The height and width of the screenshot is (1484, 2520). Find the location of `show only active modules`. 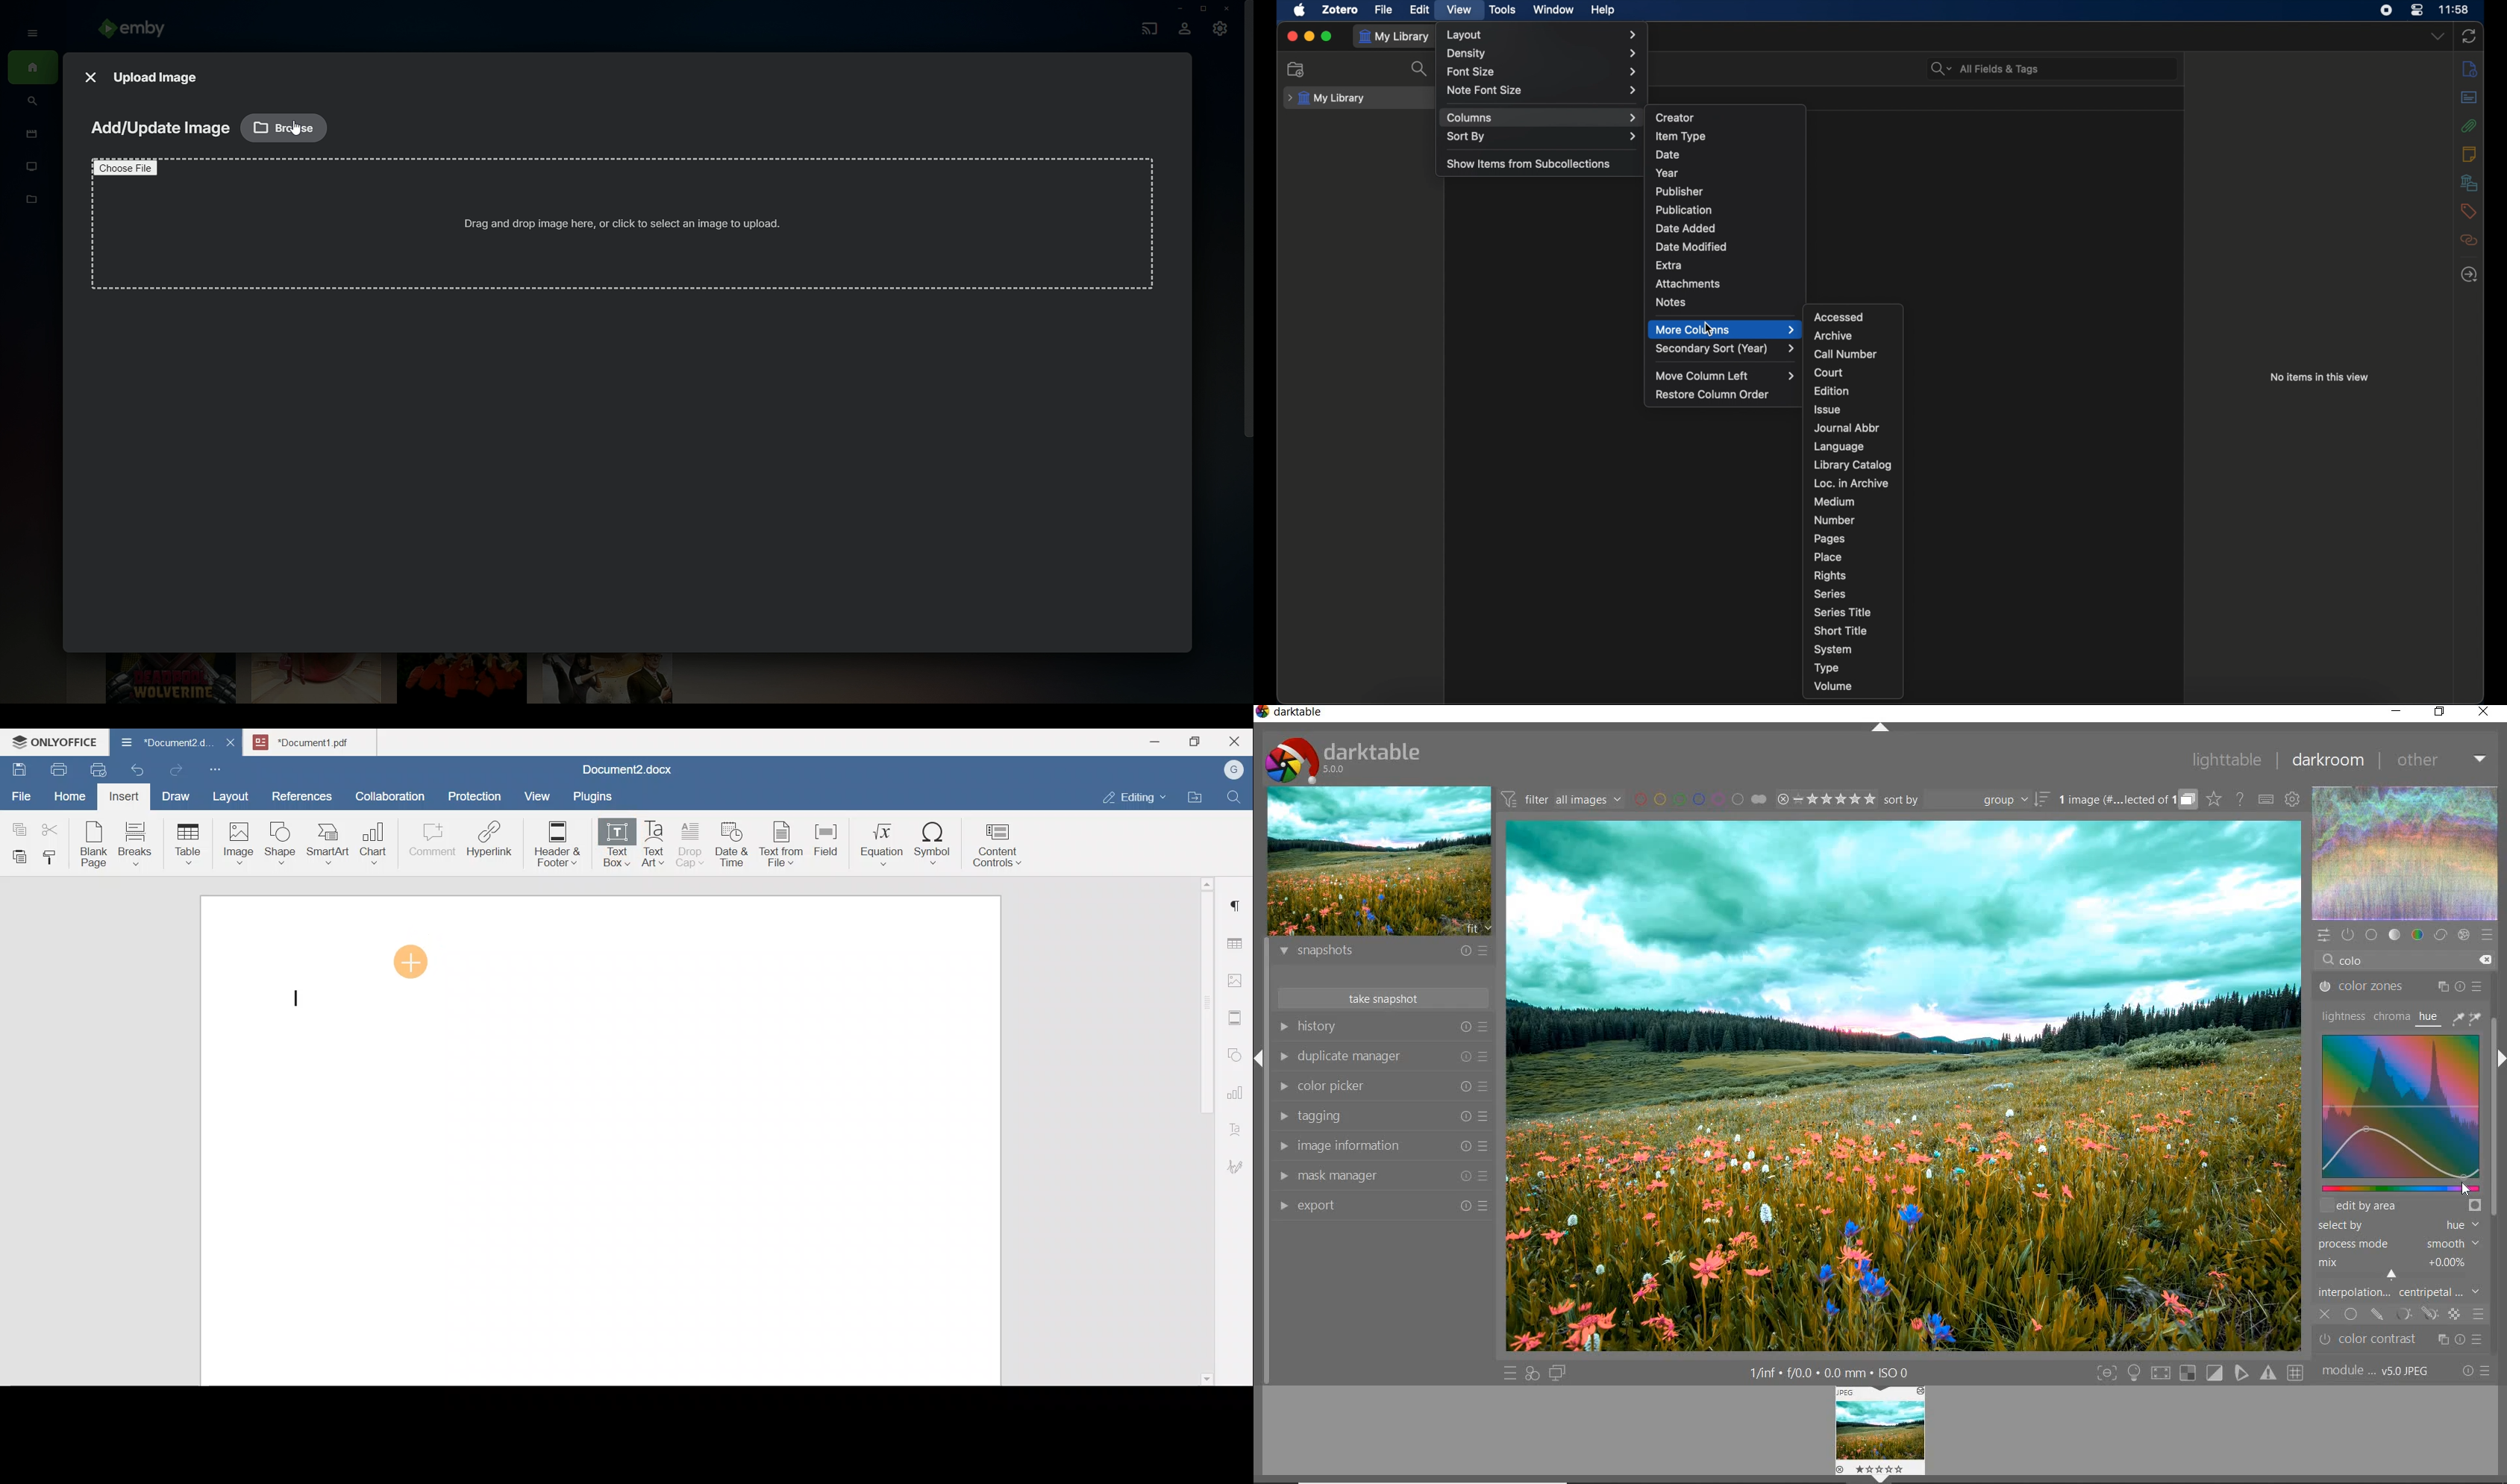

show only active modules is located at coordinates (2347, 933).